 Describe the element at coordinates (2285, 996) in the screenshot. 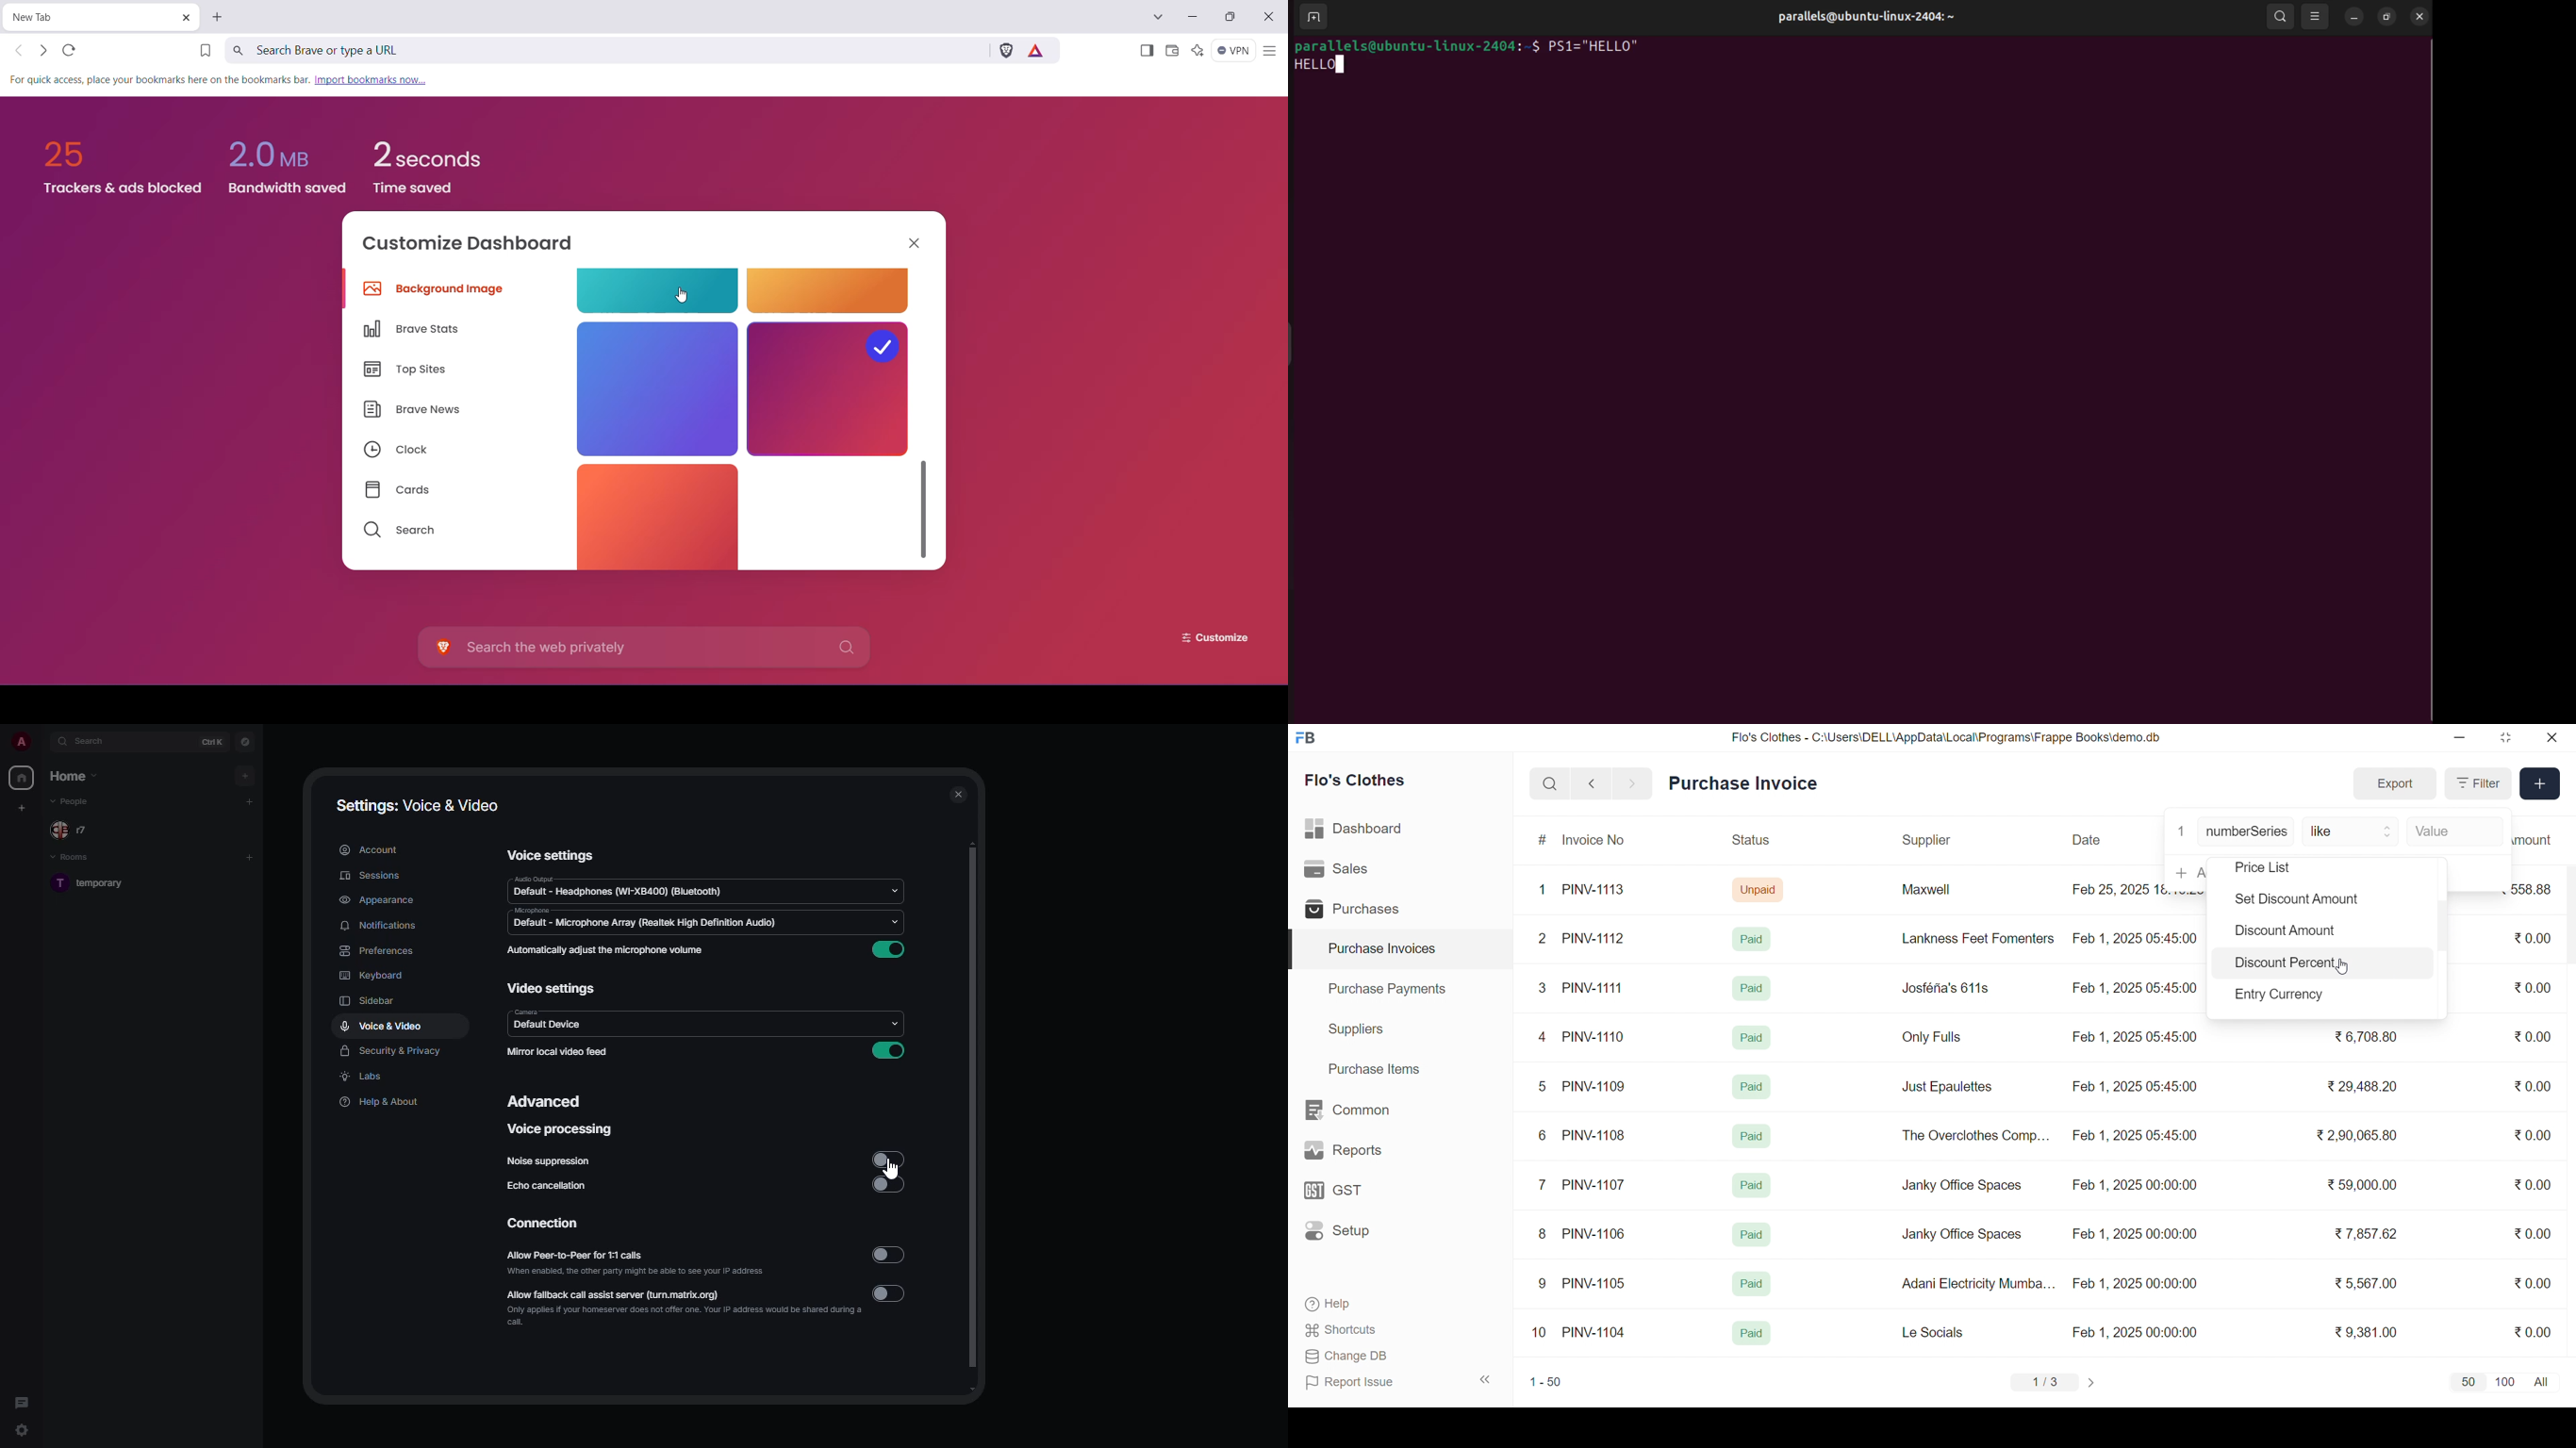

I see `Entry Currency` at that location.